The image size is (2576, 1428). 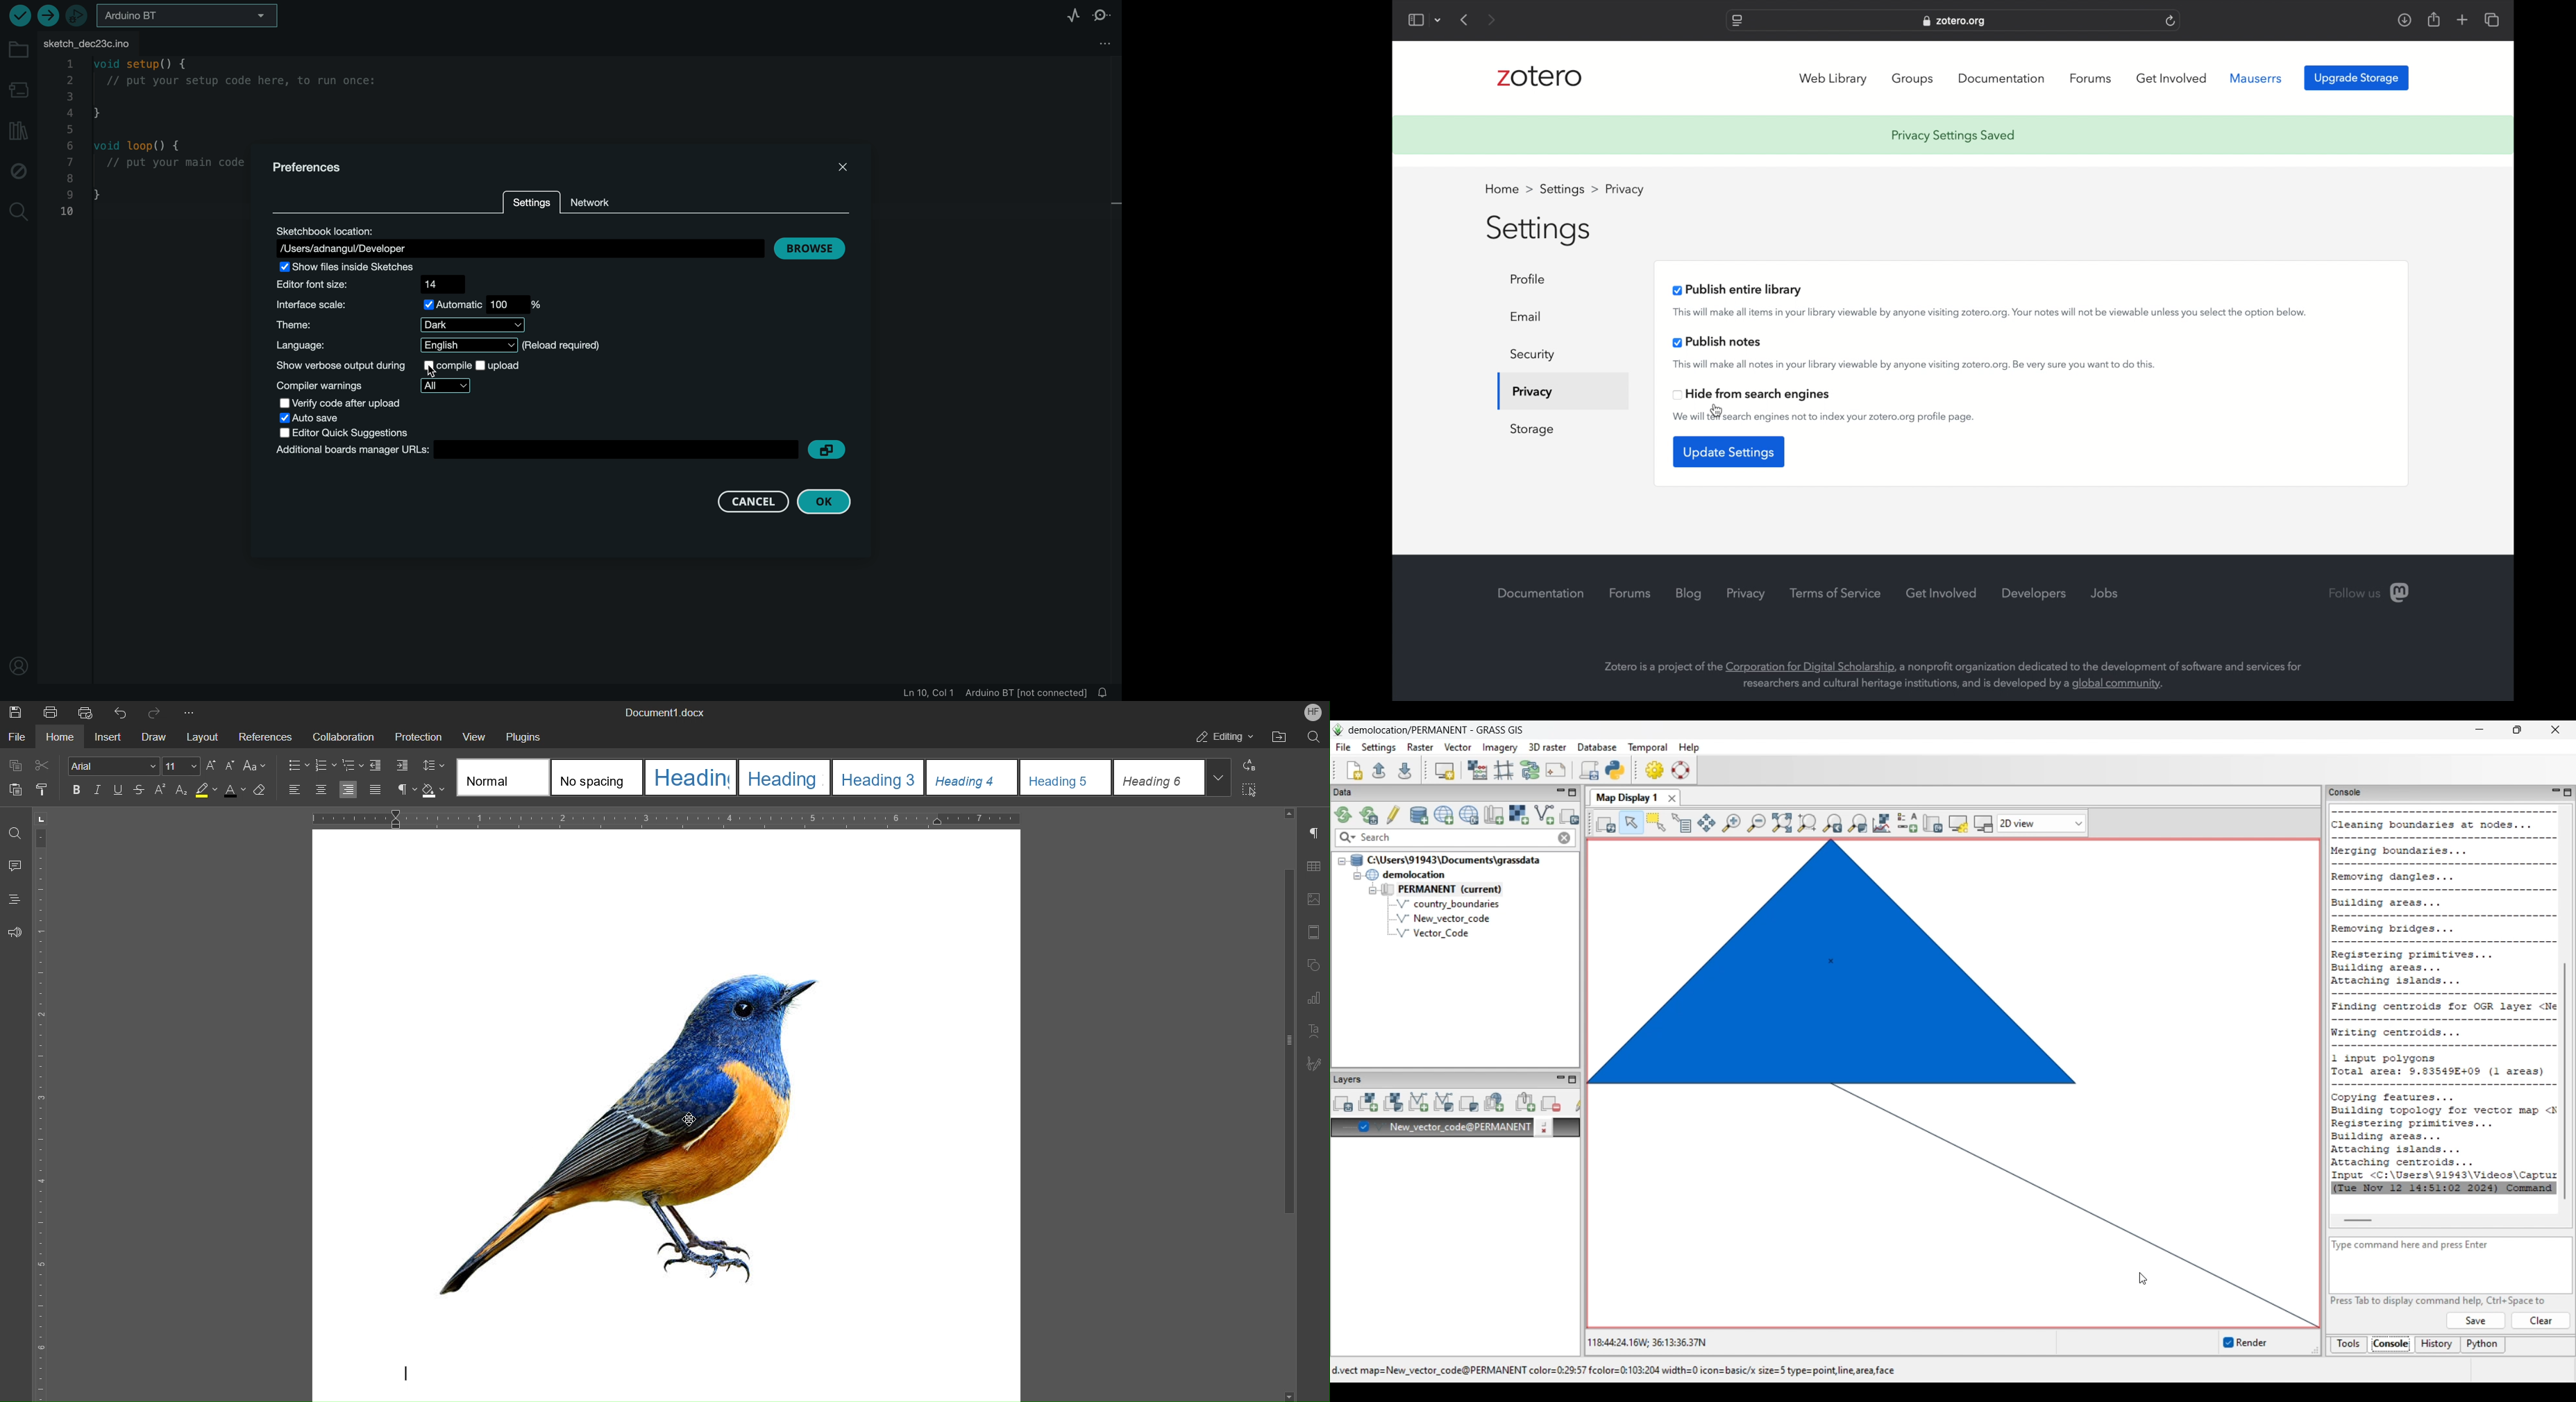 I want to click on profile, so click(x=1631, y=186).